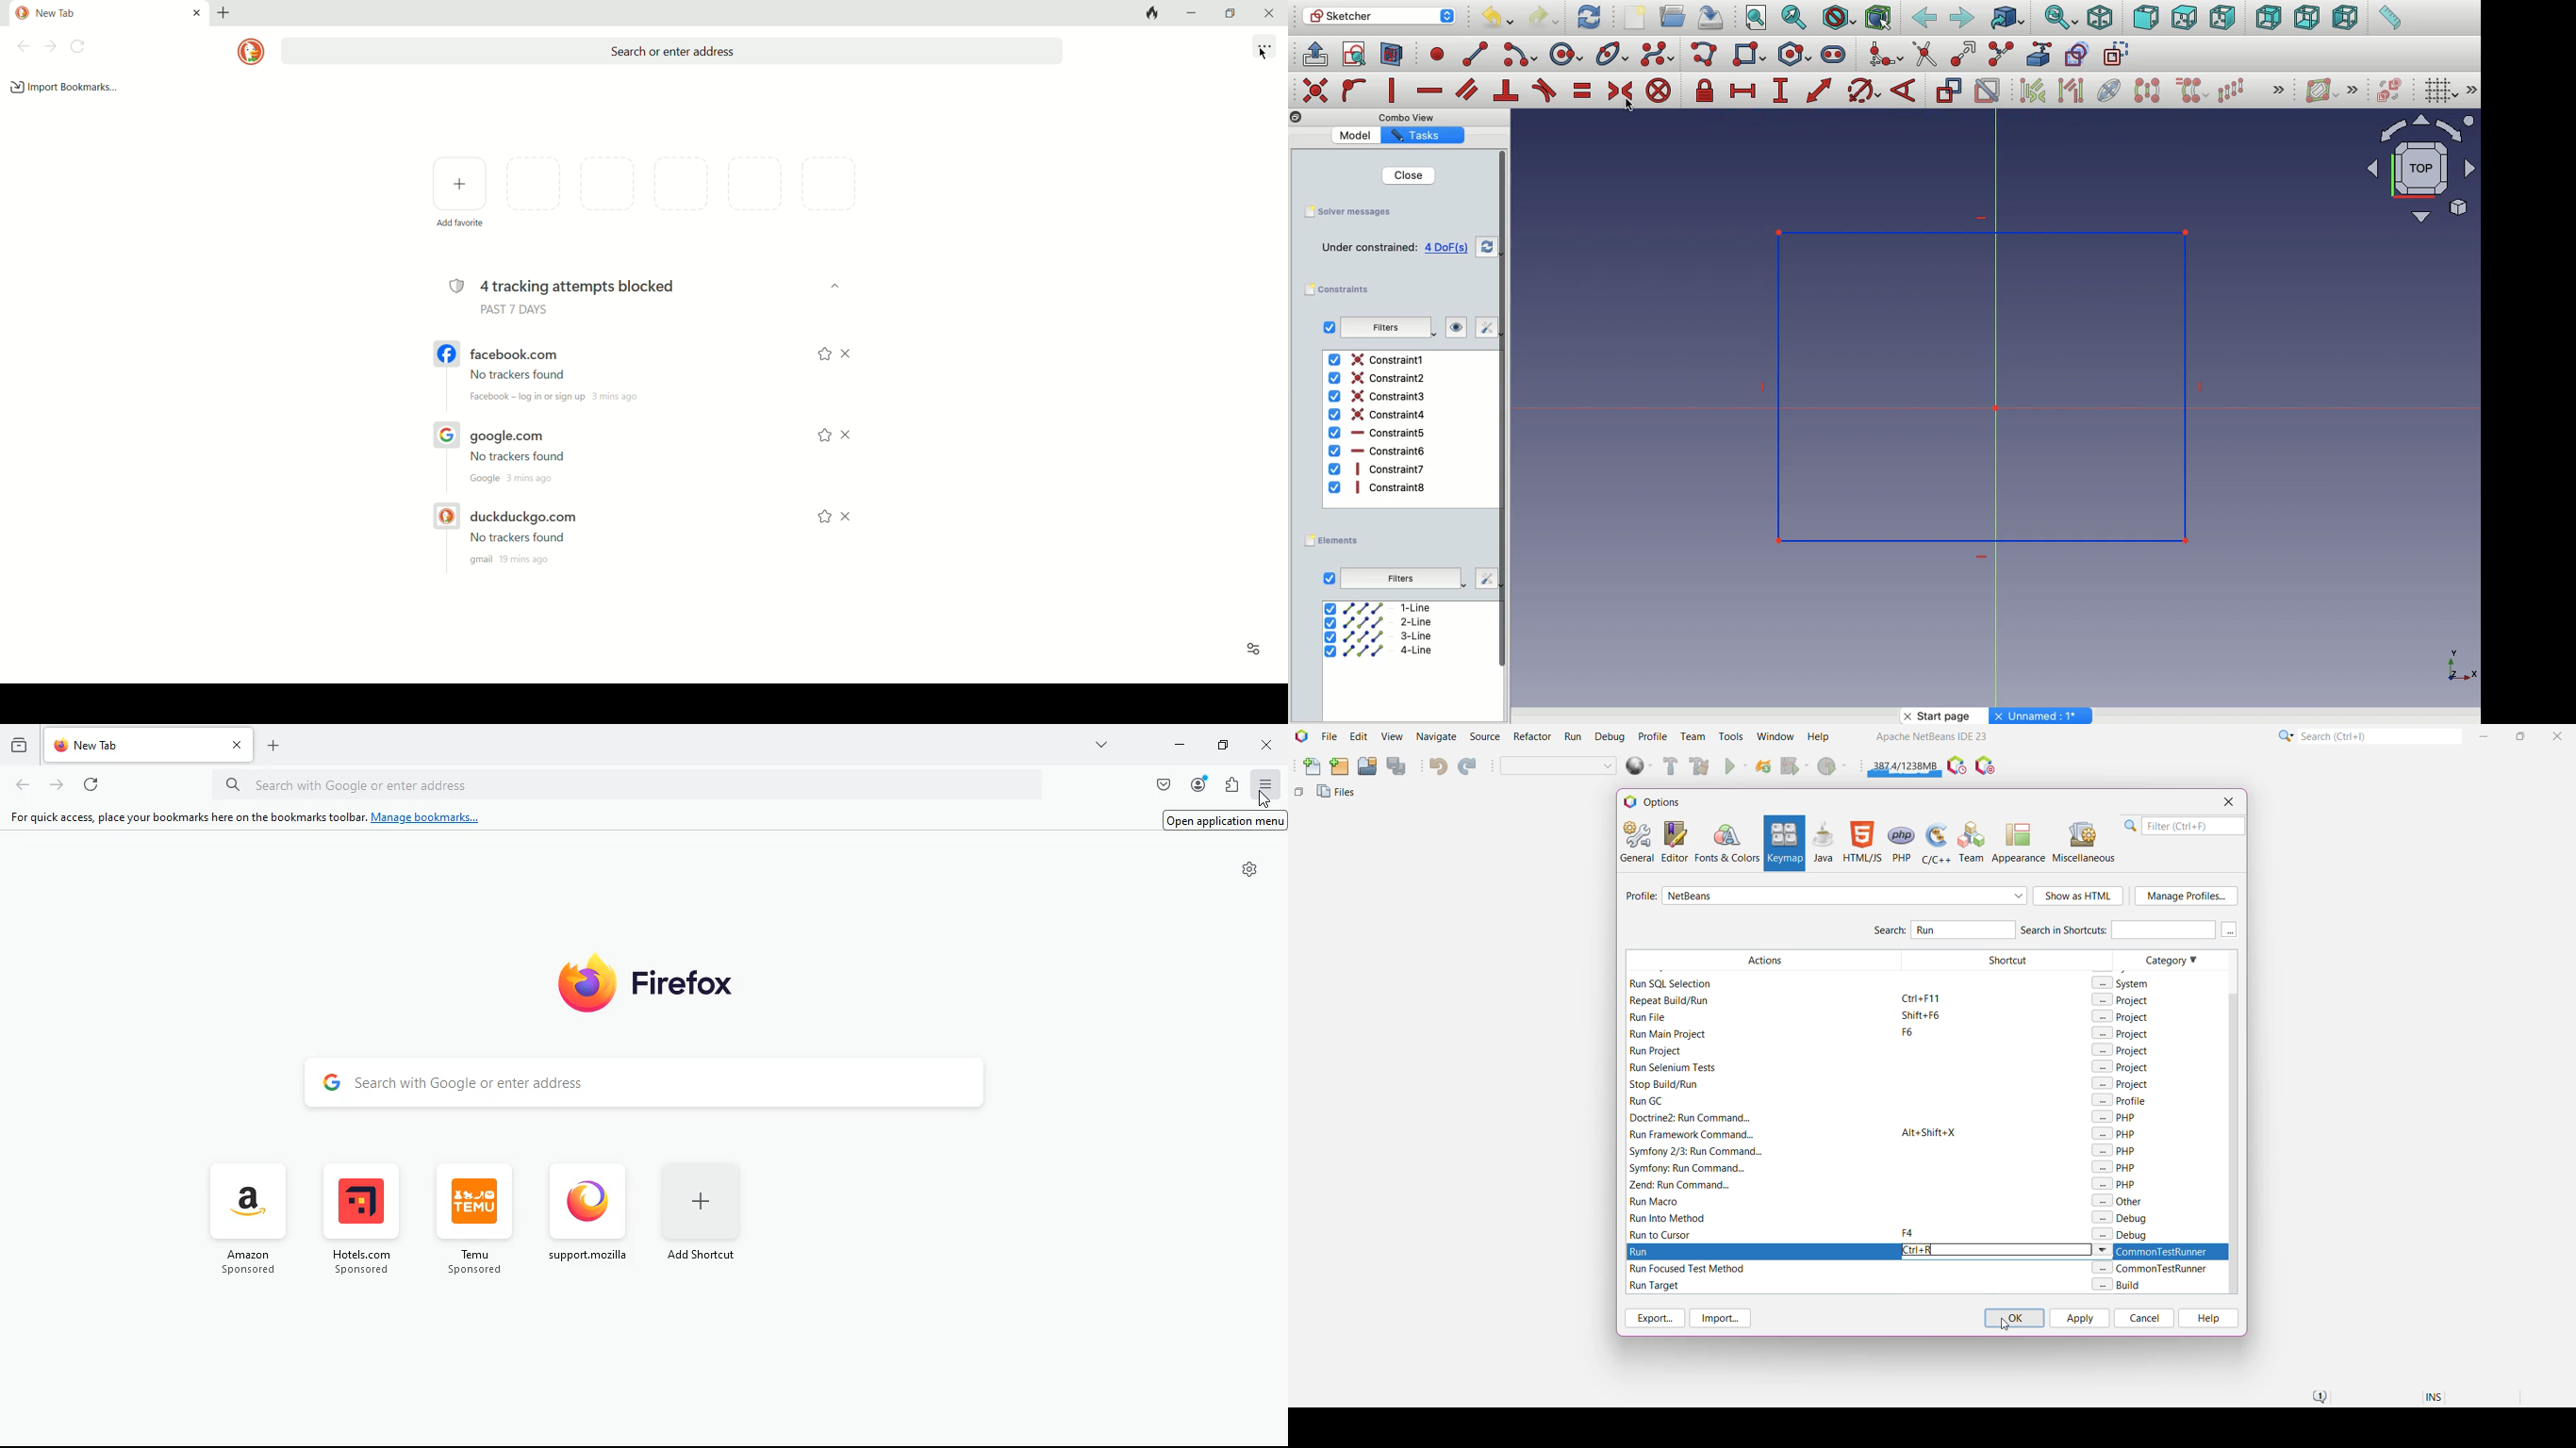 Image resolution: width=2576 pixels, height=1456 pixels. Describe the element at coordinates (2233, 90) in the screenshot. I see `Rectangular array` at that location.